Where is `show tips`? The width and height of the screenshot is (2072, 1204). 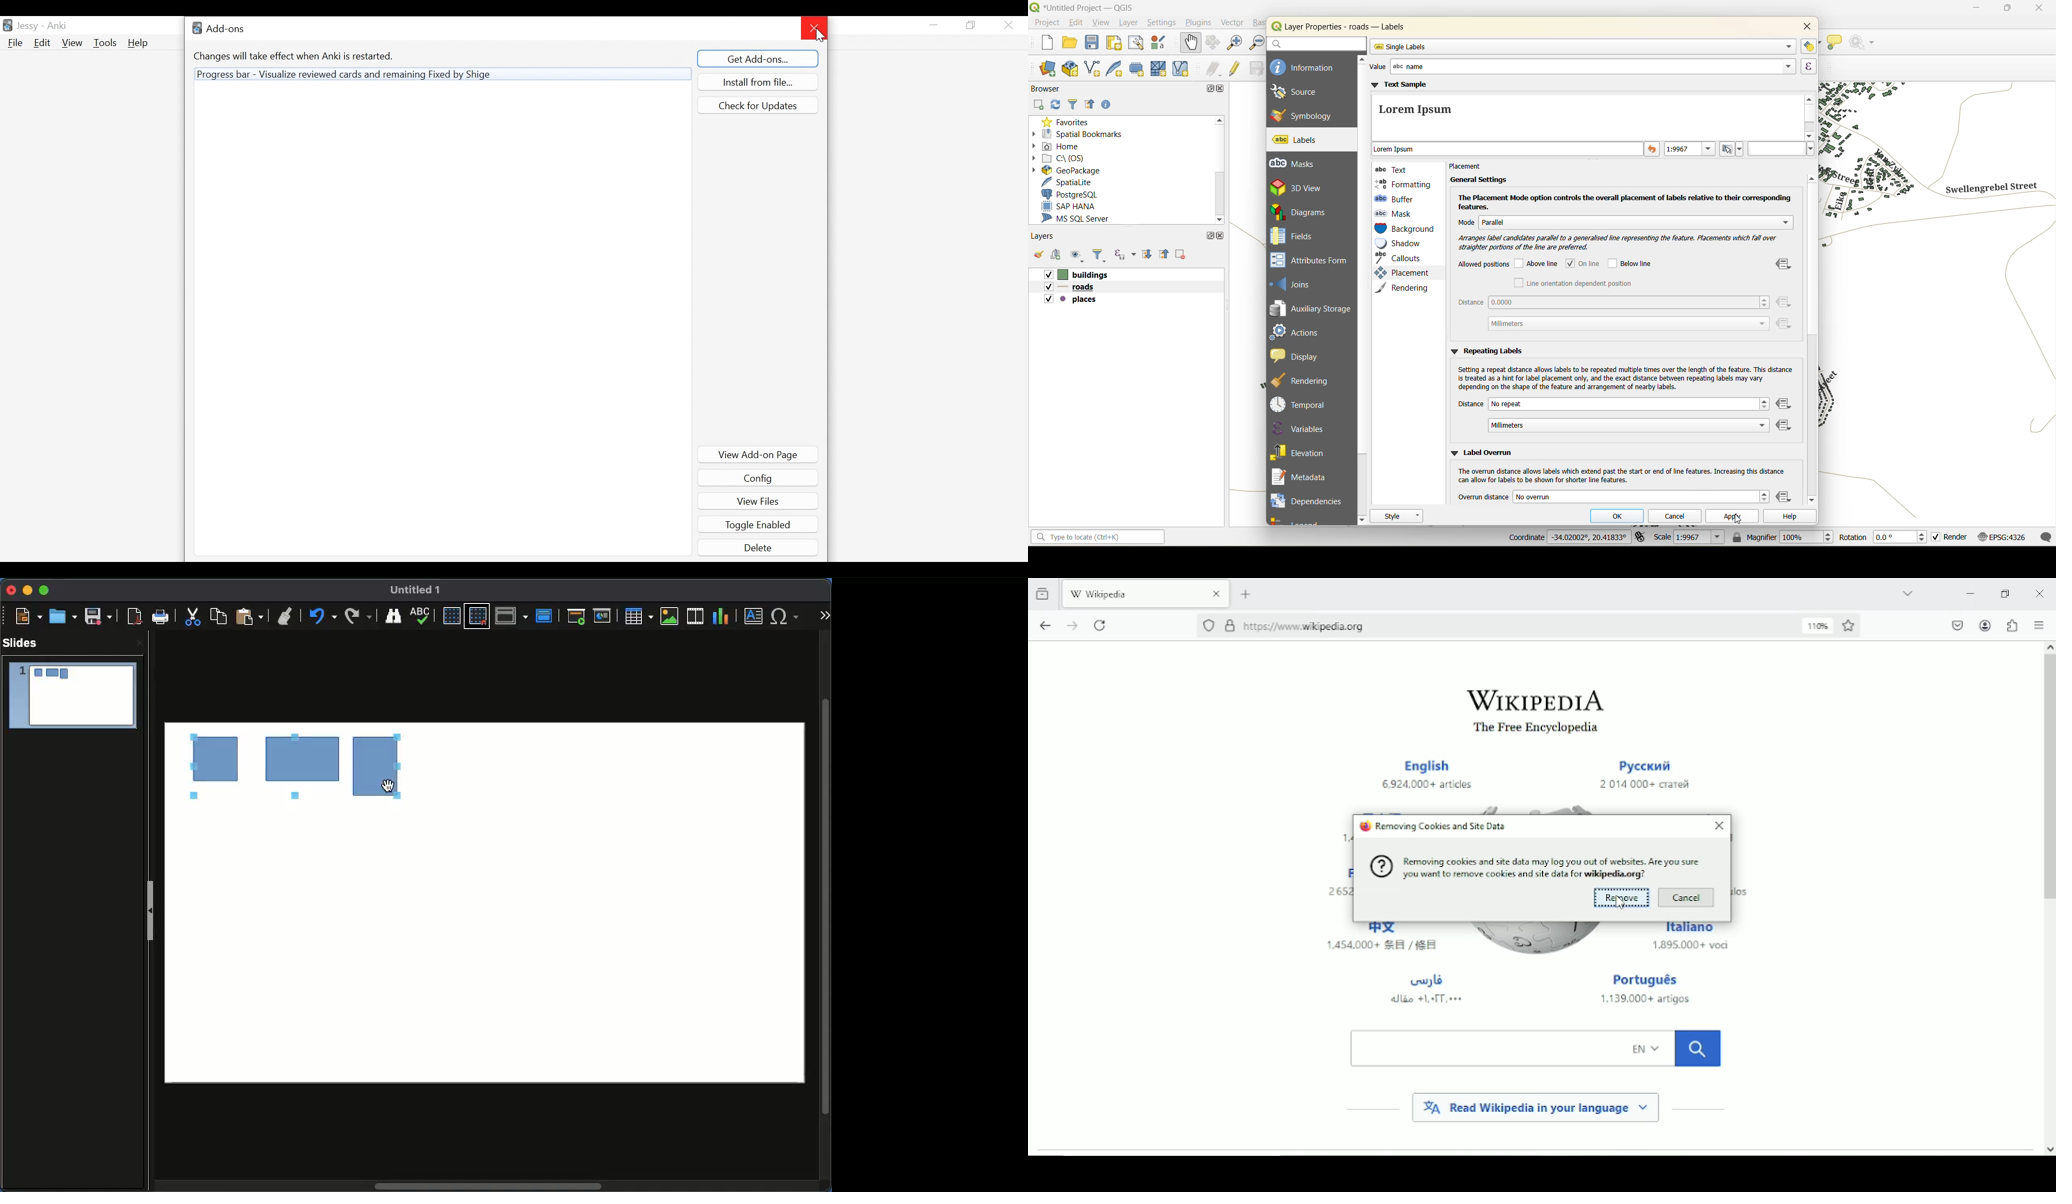 show tips is located at coordinates (1835, 43).